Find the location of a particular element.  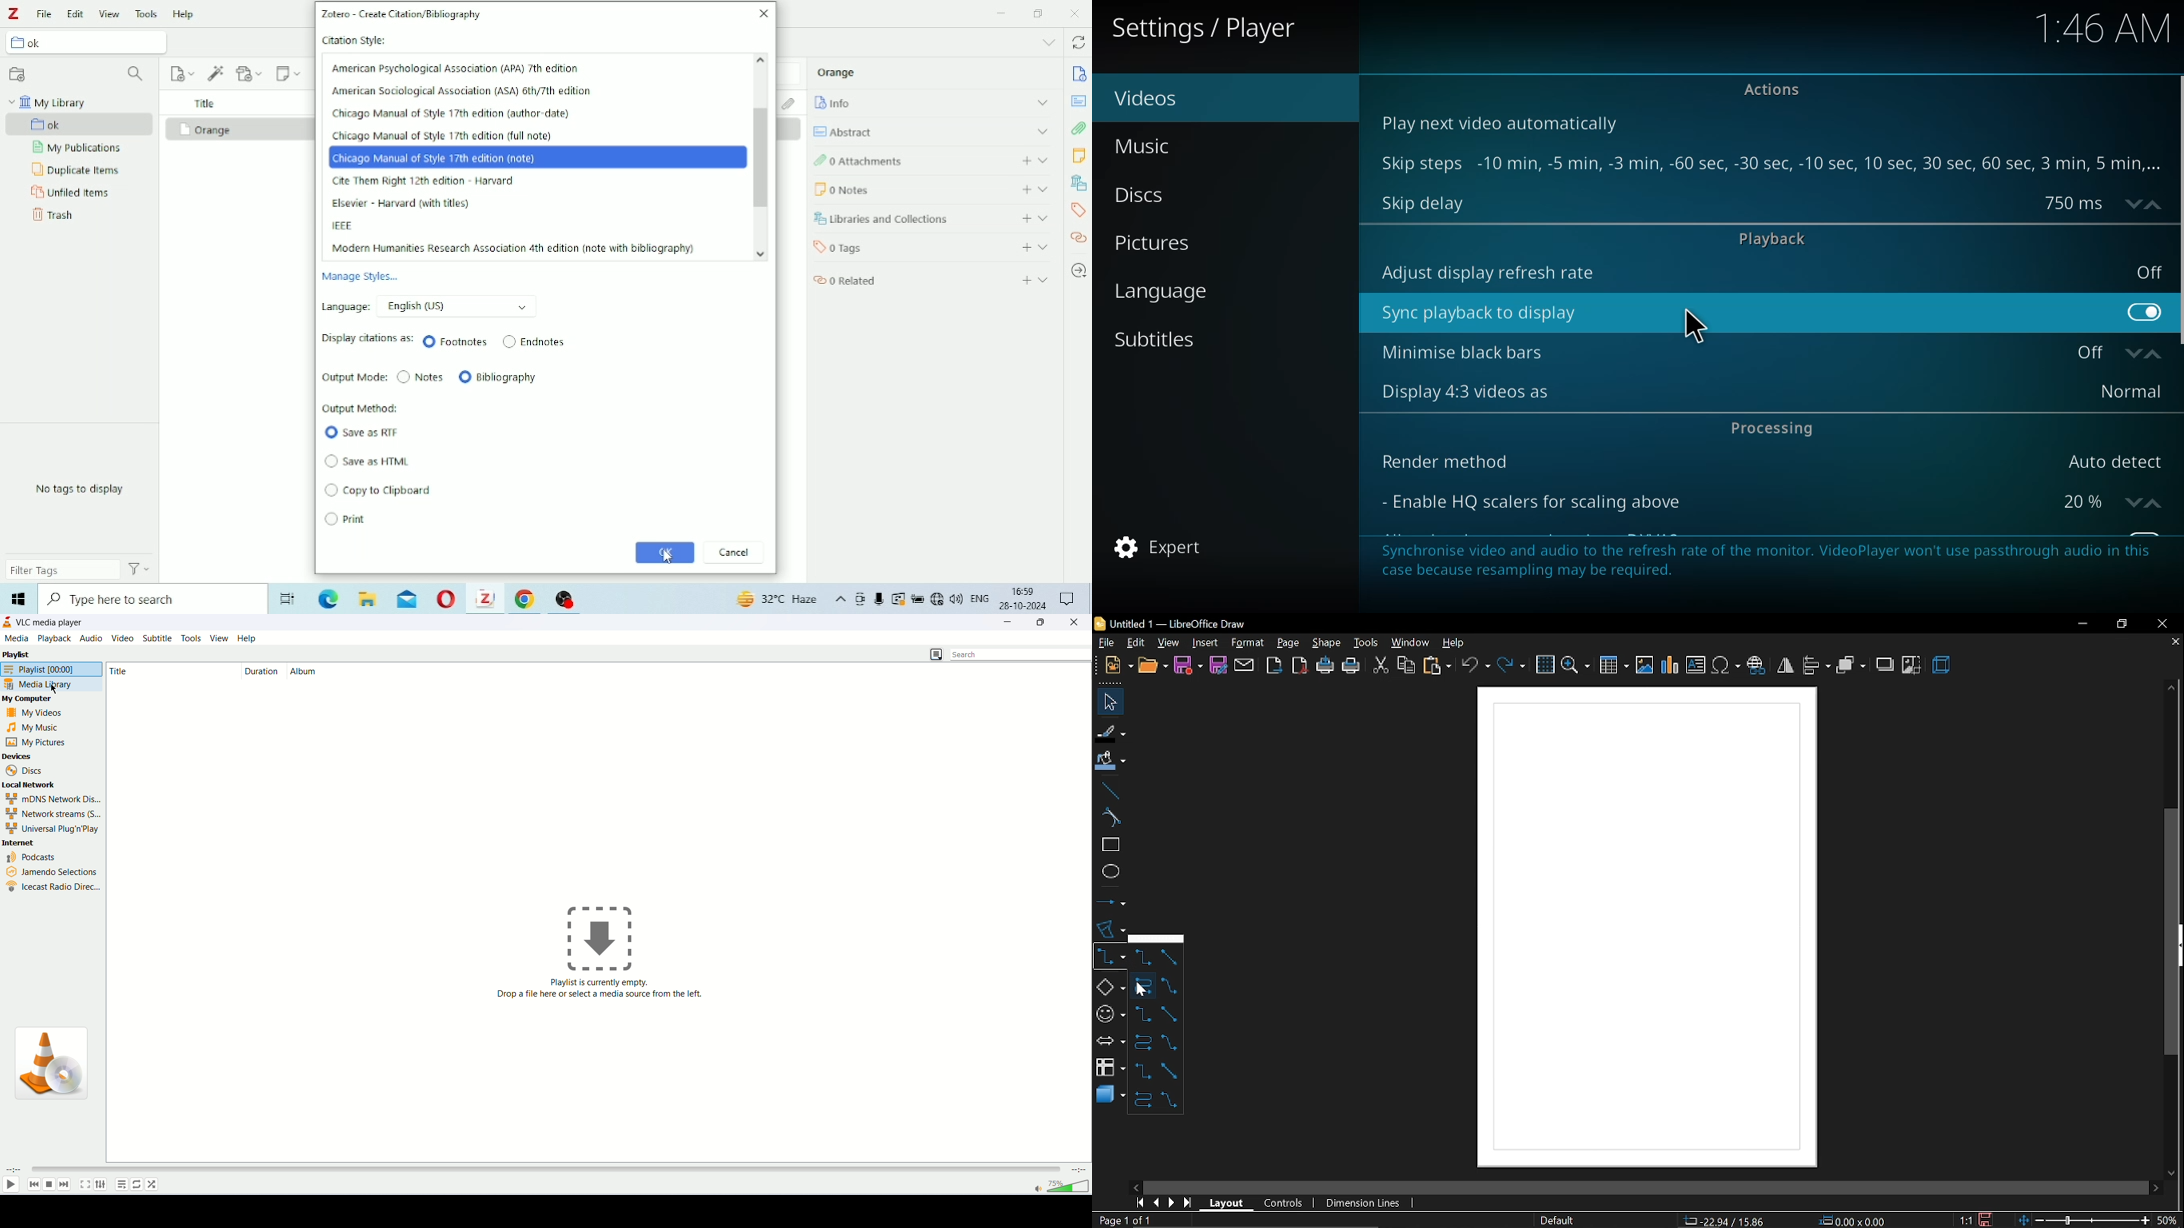

language is located at coordinates (1174, 291).